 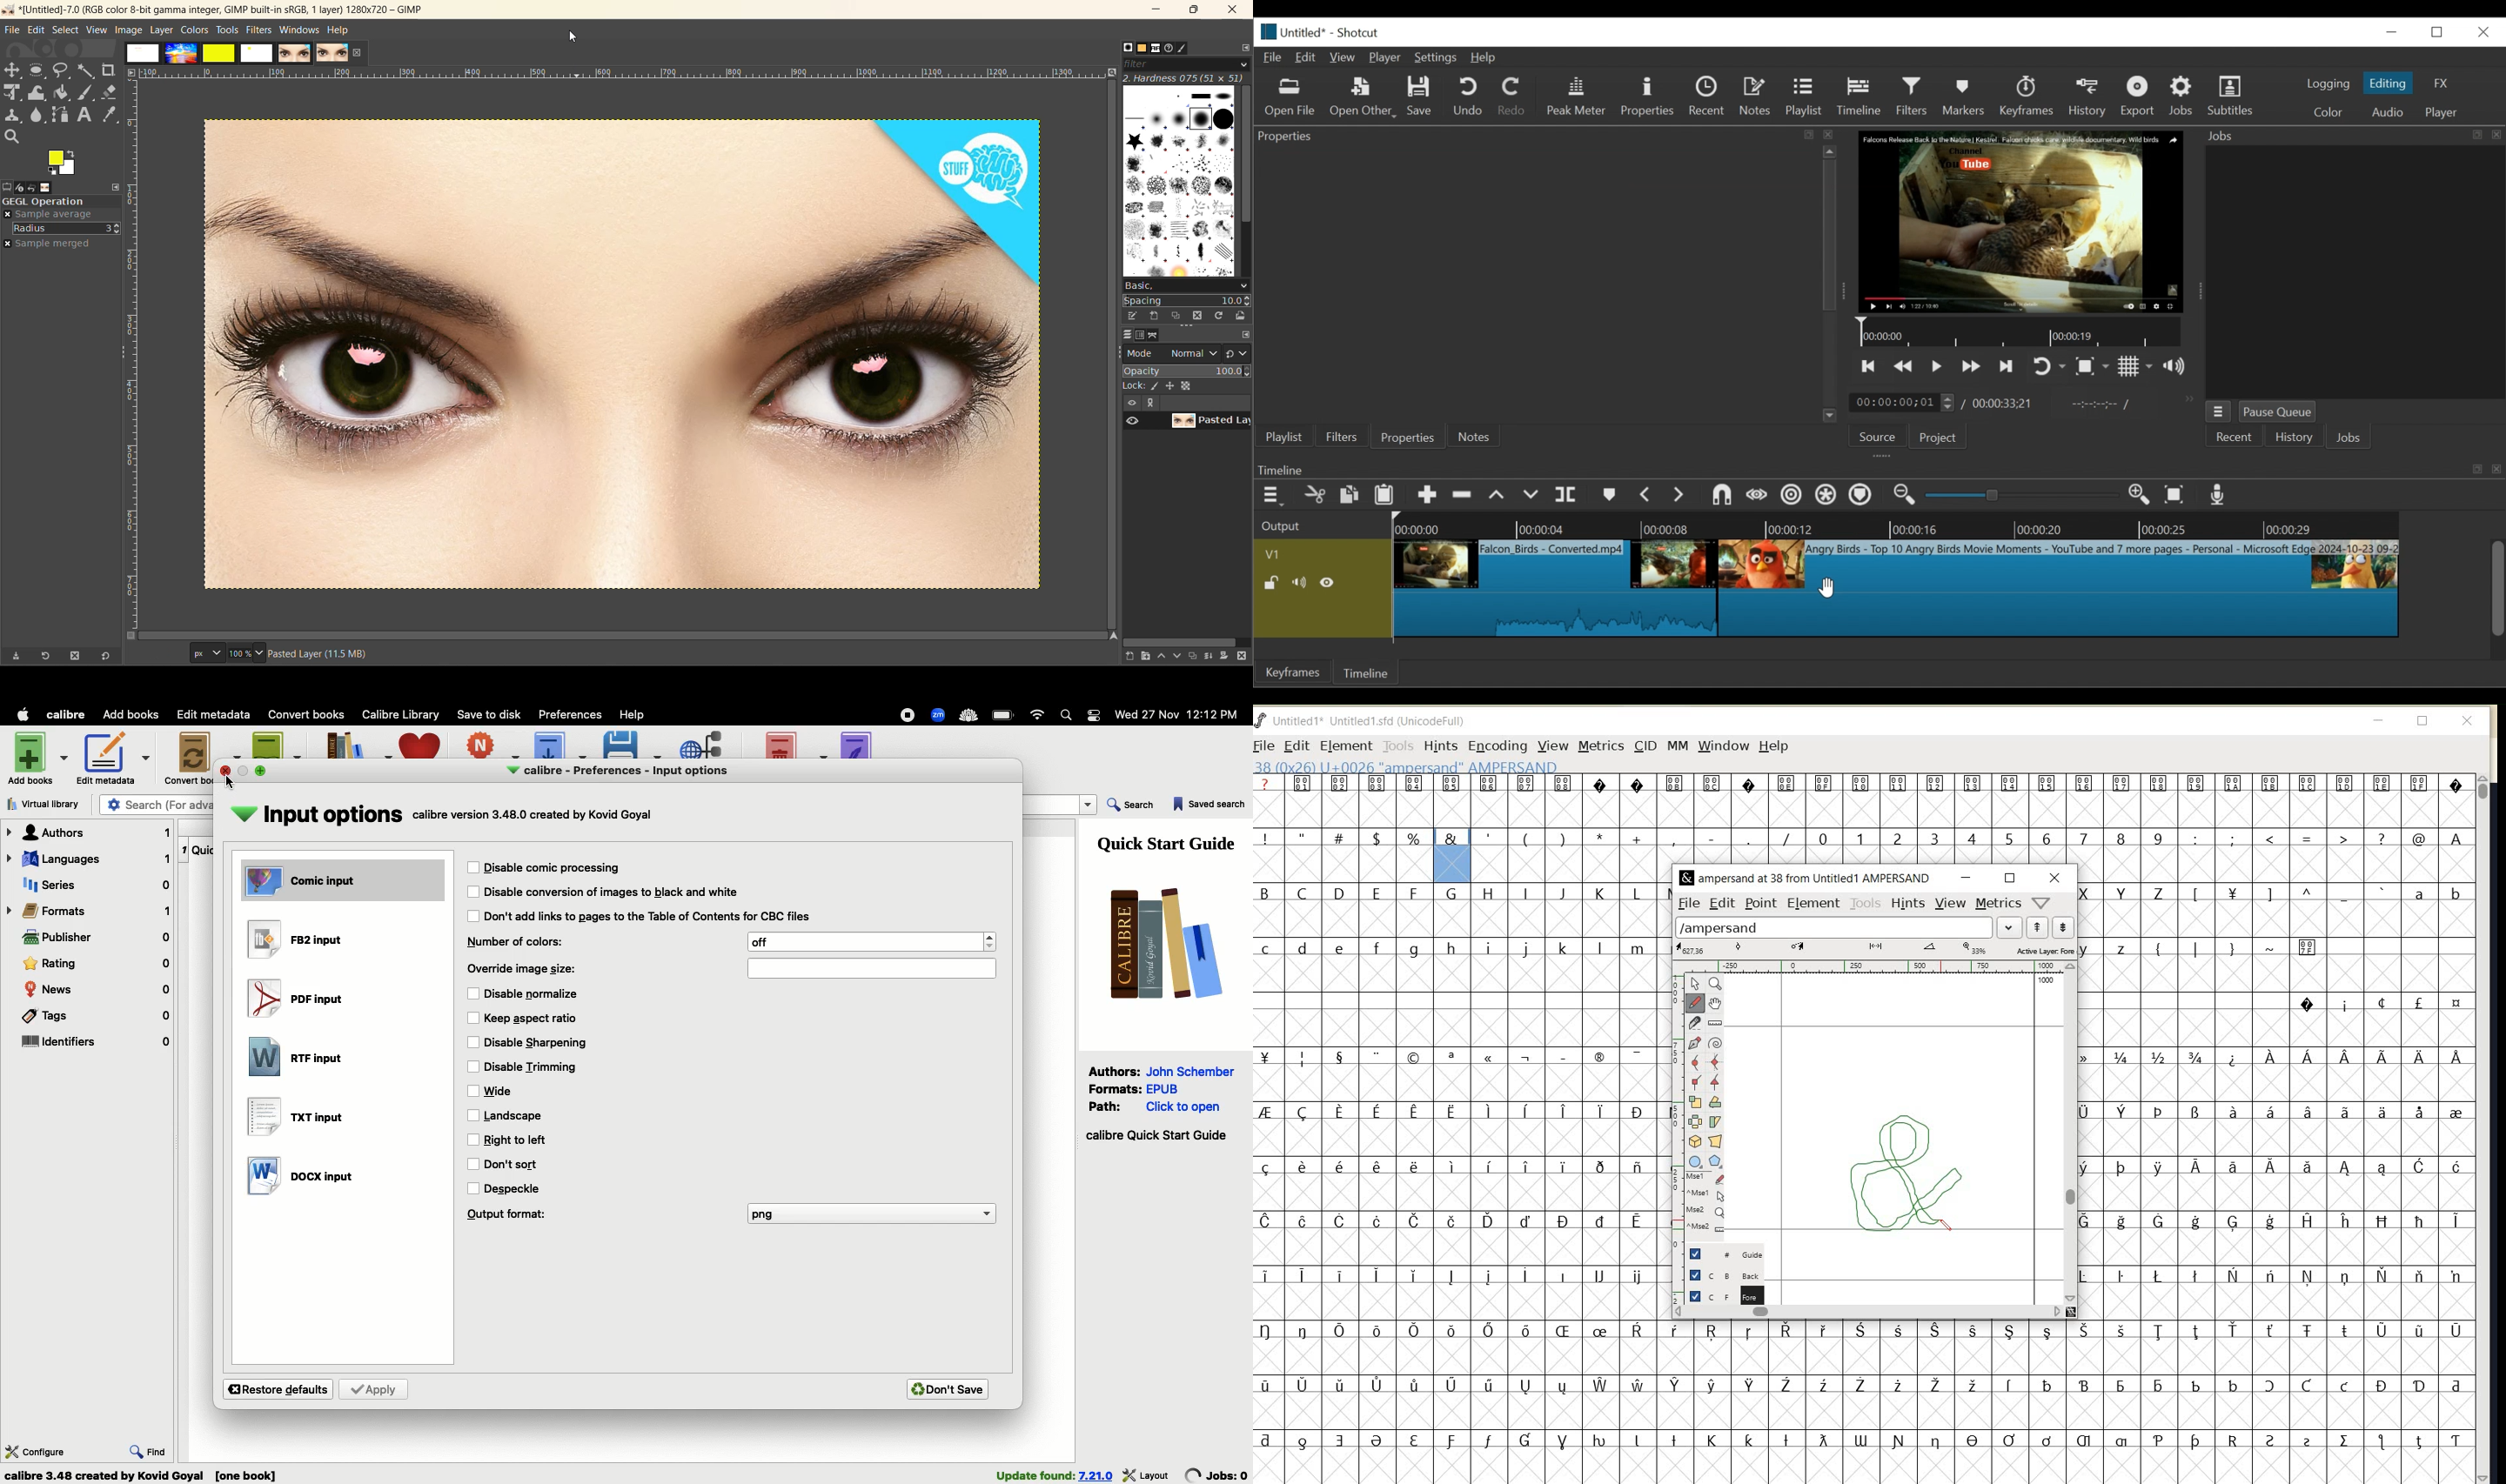 I want to click on Authors, so click(x=1115, y=1071).